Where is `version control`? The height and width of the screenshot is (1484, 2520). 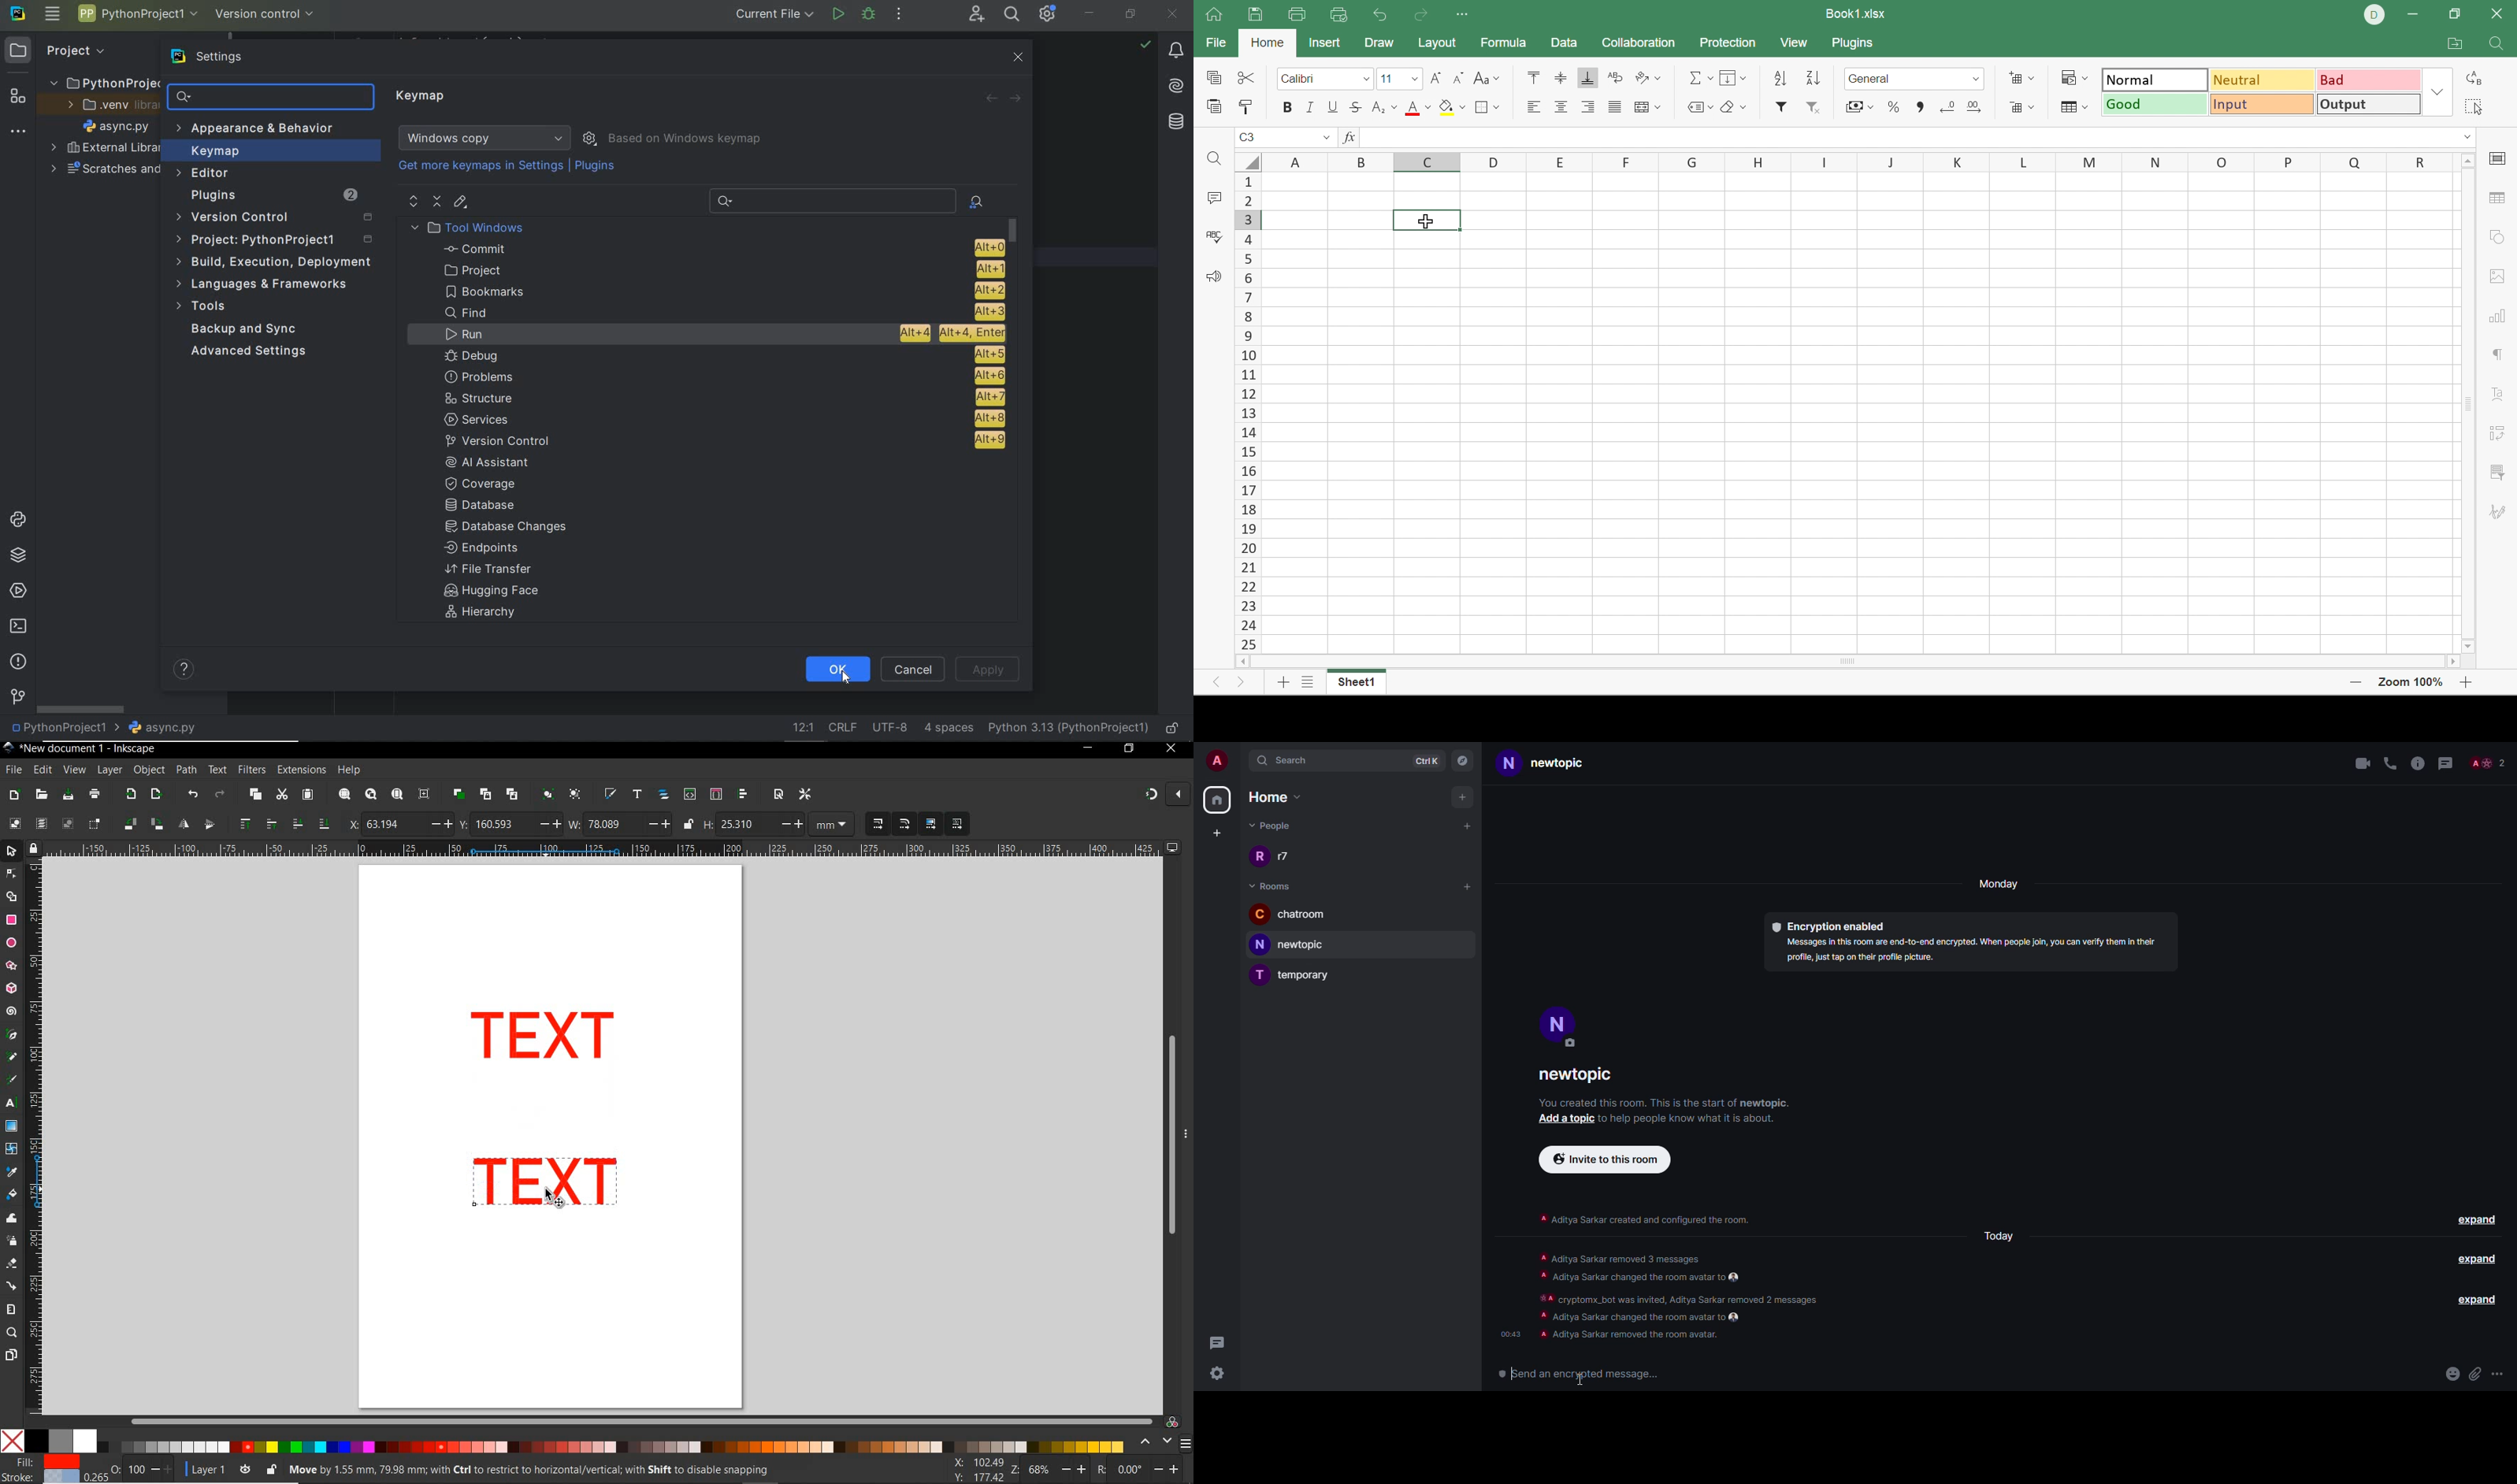
version control is located at coordinates (721, 441).